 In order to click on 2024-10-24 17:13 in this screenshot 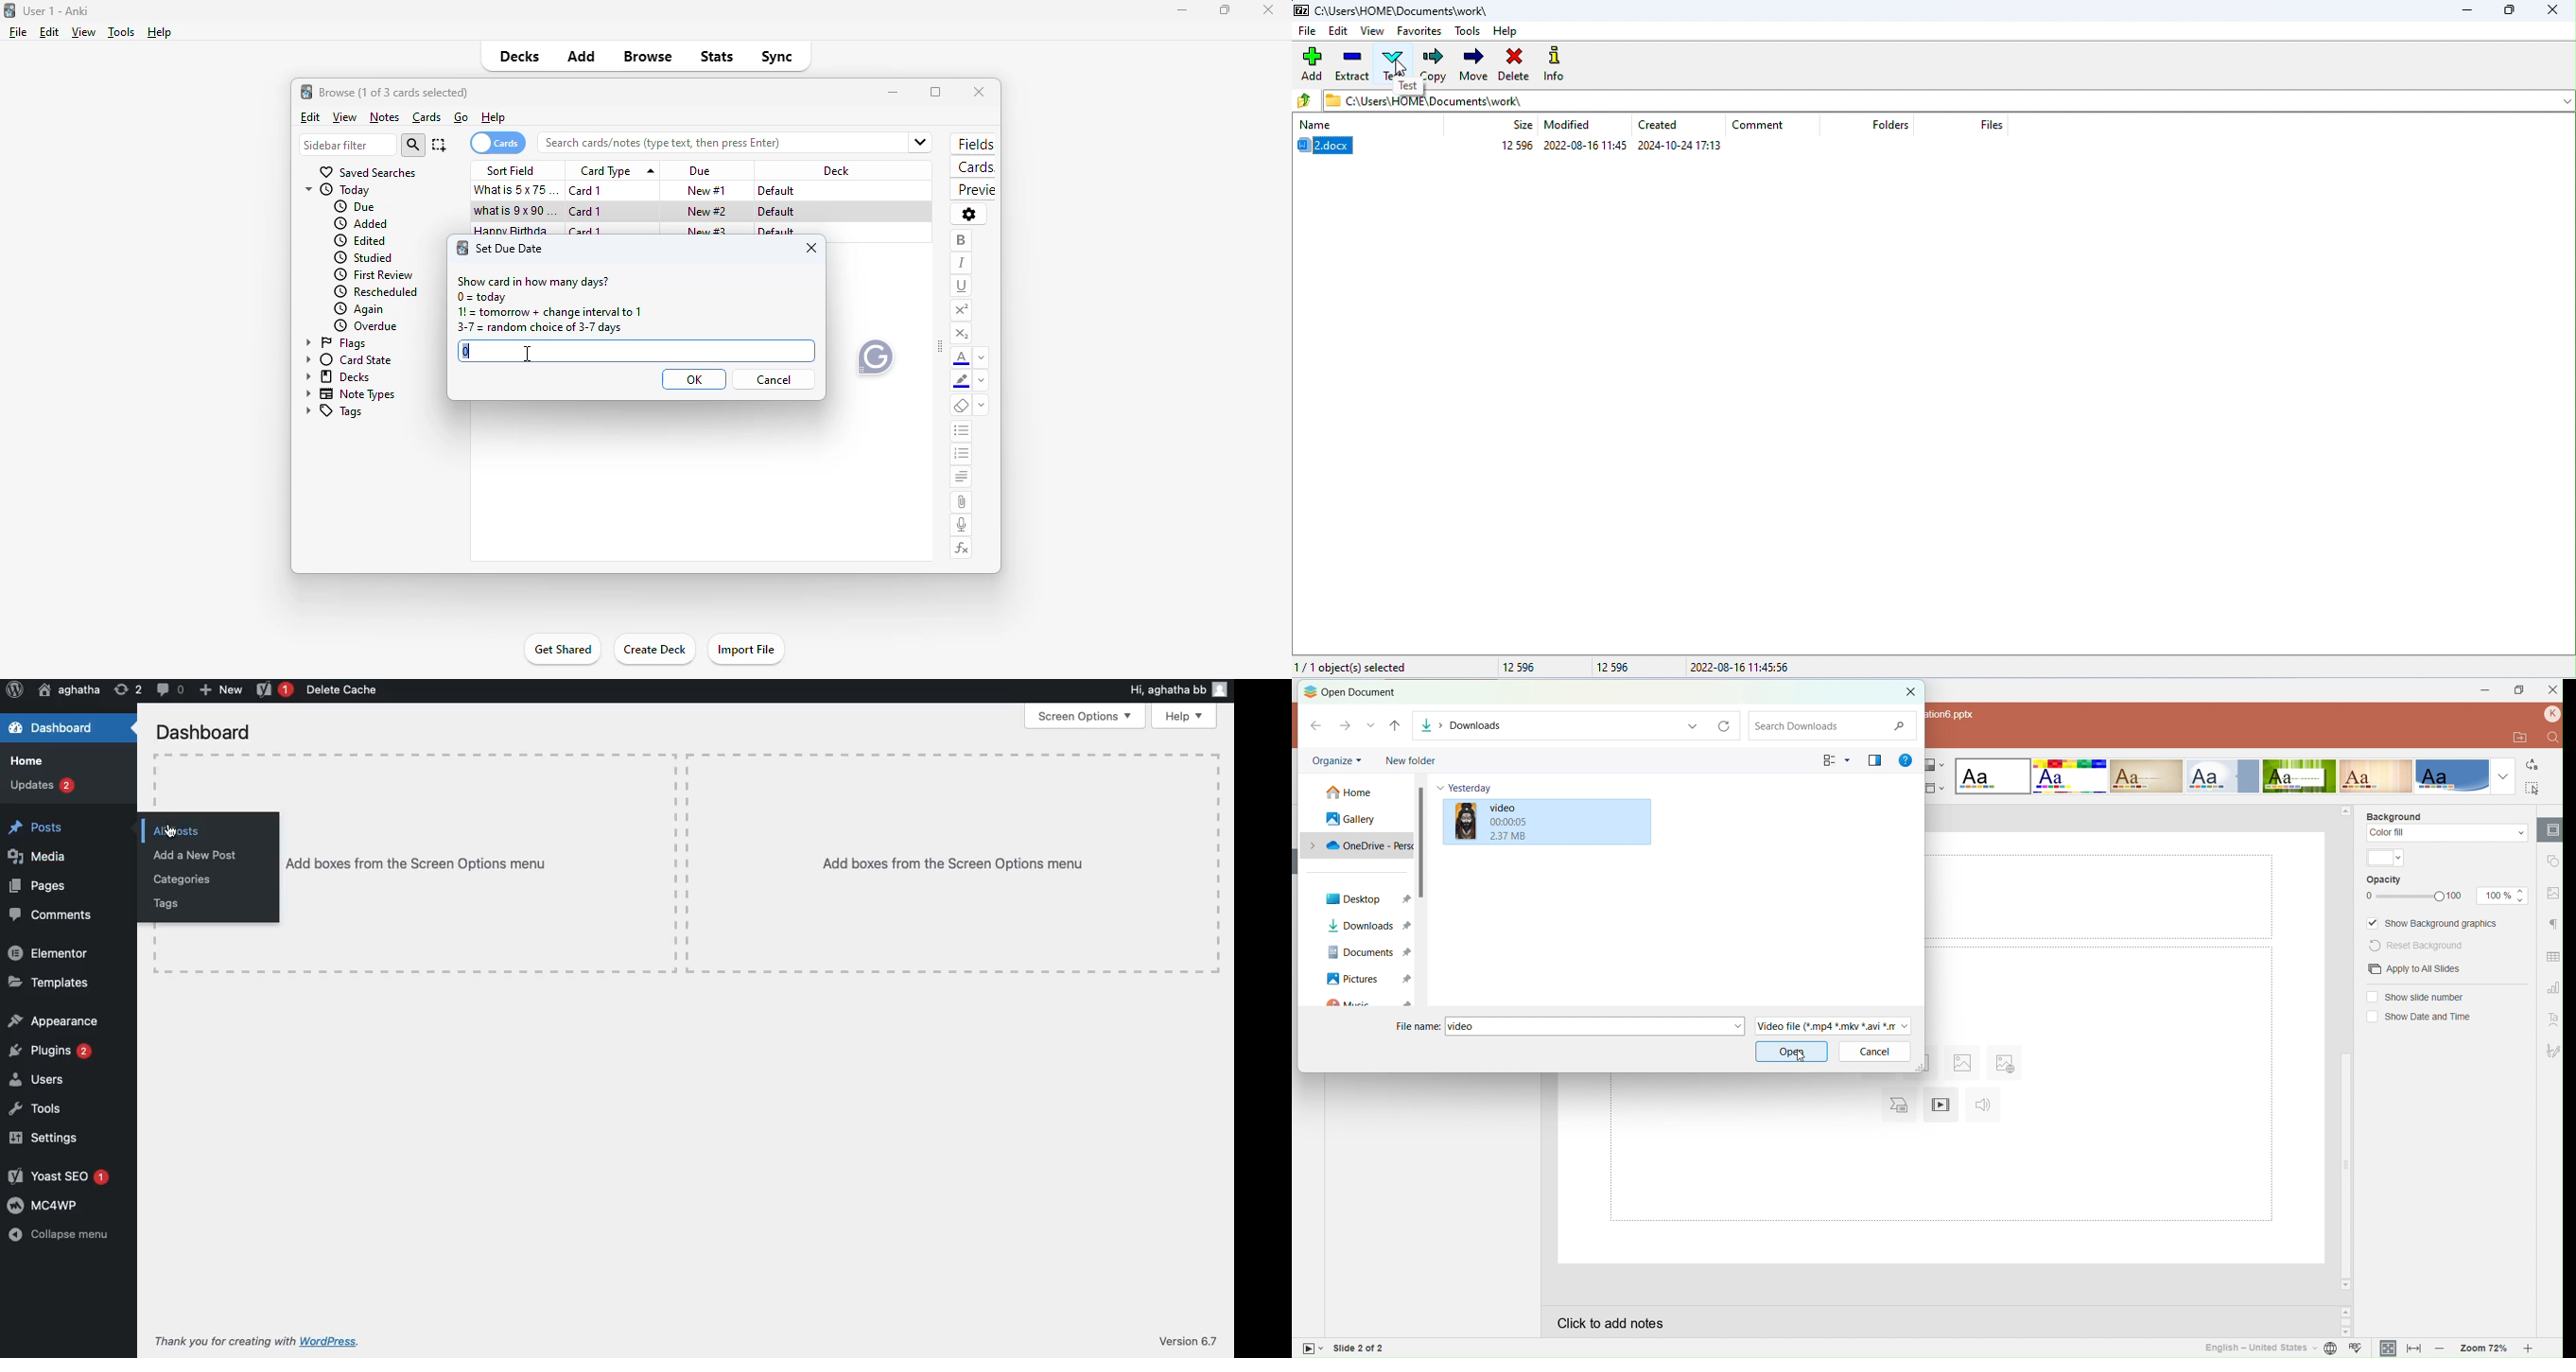, I will do `click(1680, 146)`.